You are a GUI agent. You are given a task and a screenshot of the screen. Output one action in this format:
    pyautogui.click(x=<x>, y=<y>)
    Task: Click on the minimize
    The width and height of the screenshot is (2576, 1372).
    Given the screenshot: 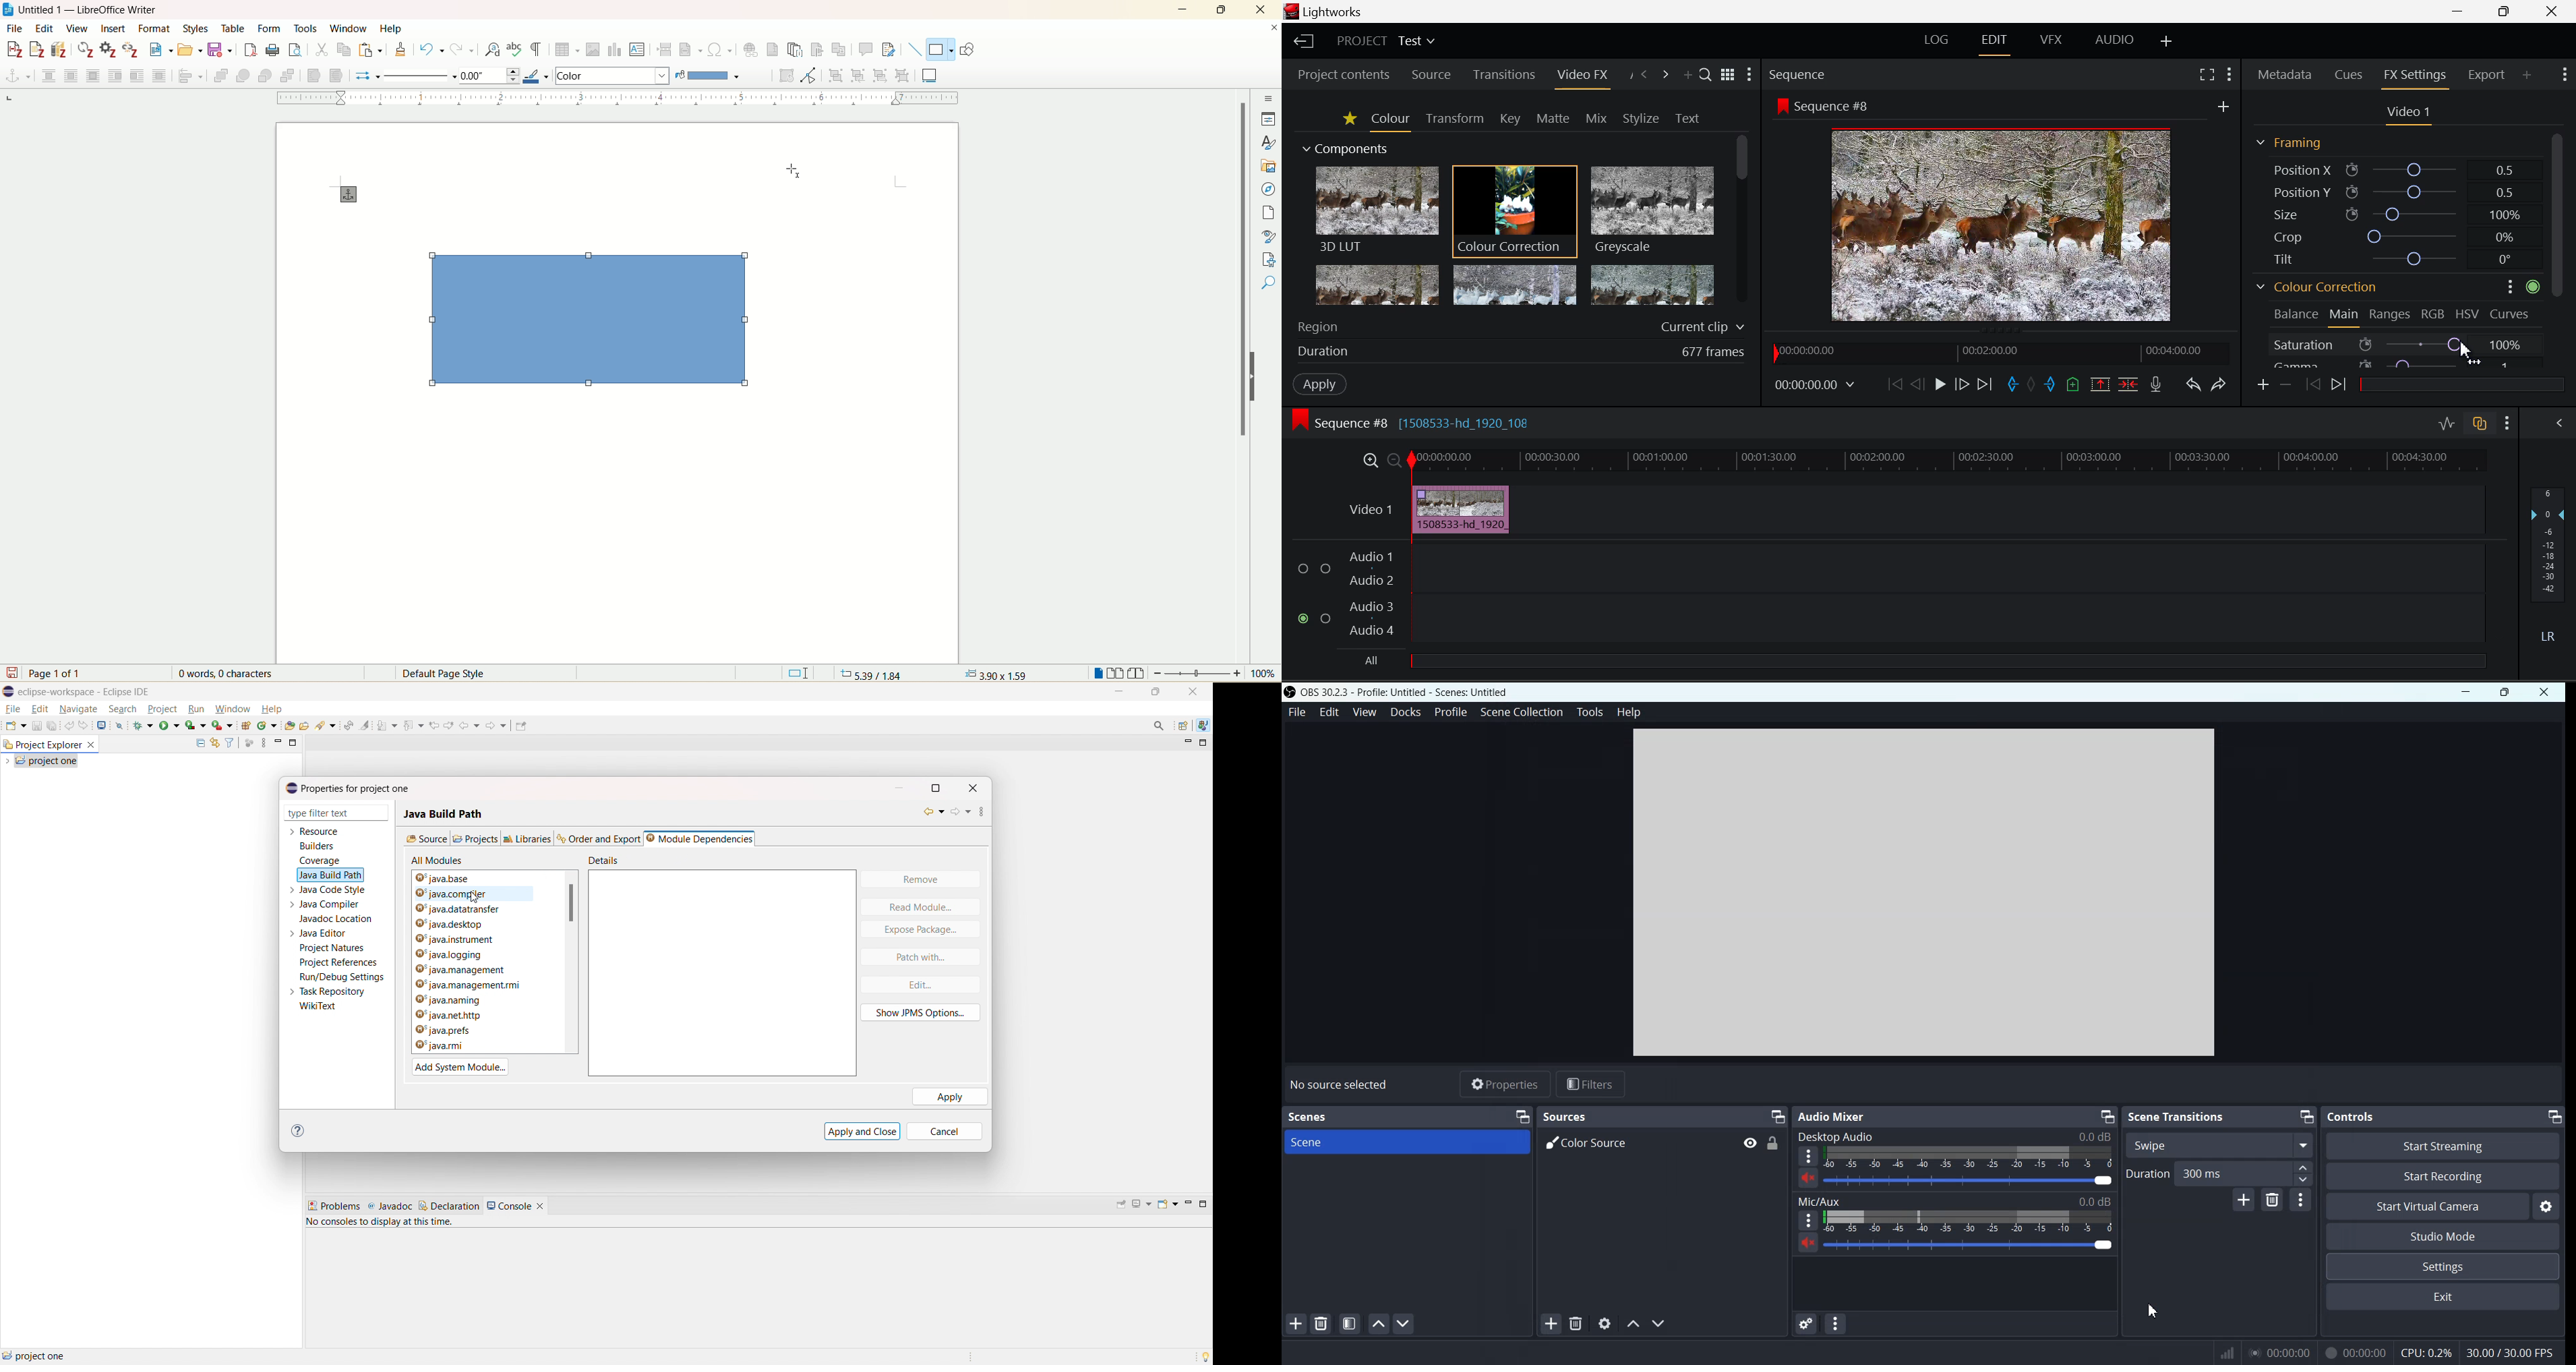 What is the action you would take?
    pyautogui.click(x=1182, y=8)
    